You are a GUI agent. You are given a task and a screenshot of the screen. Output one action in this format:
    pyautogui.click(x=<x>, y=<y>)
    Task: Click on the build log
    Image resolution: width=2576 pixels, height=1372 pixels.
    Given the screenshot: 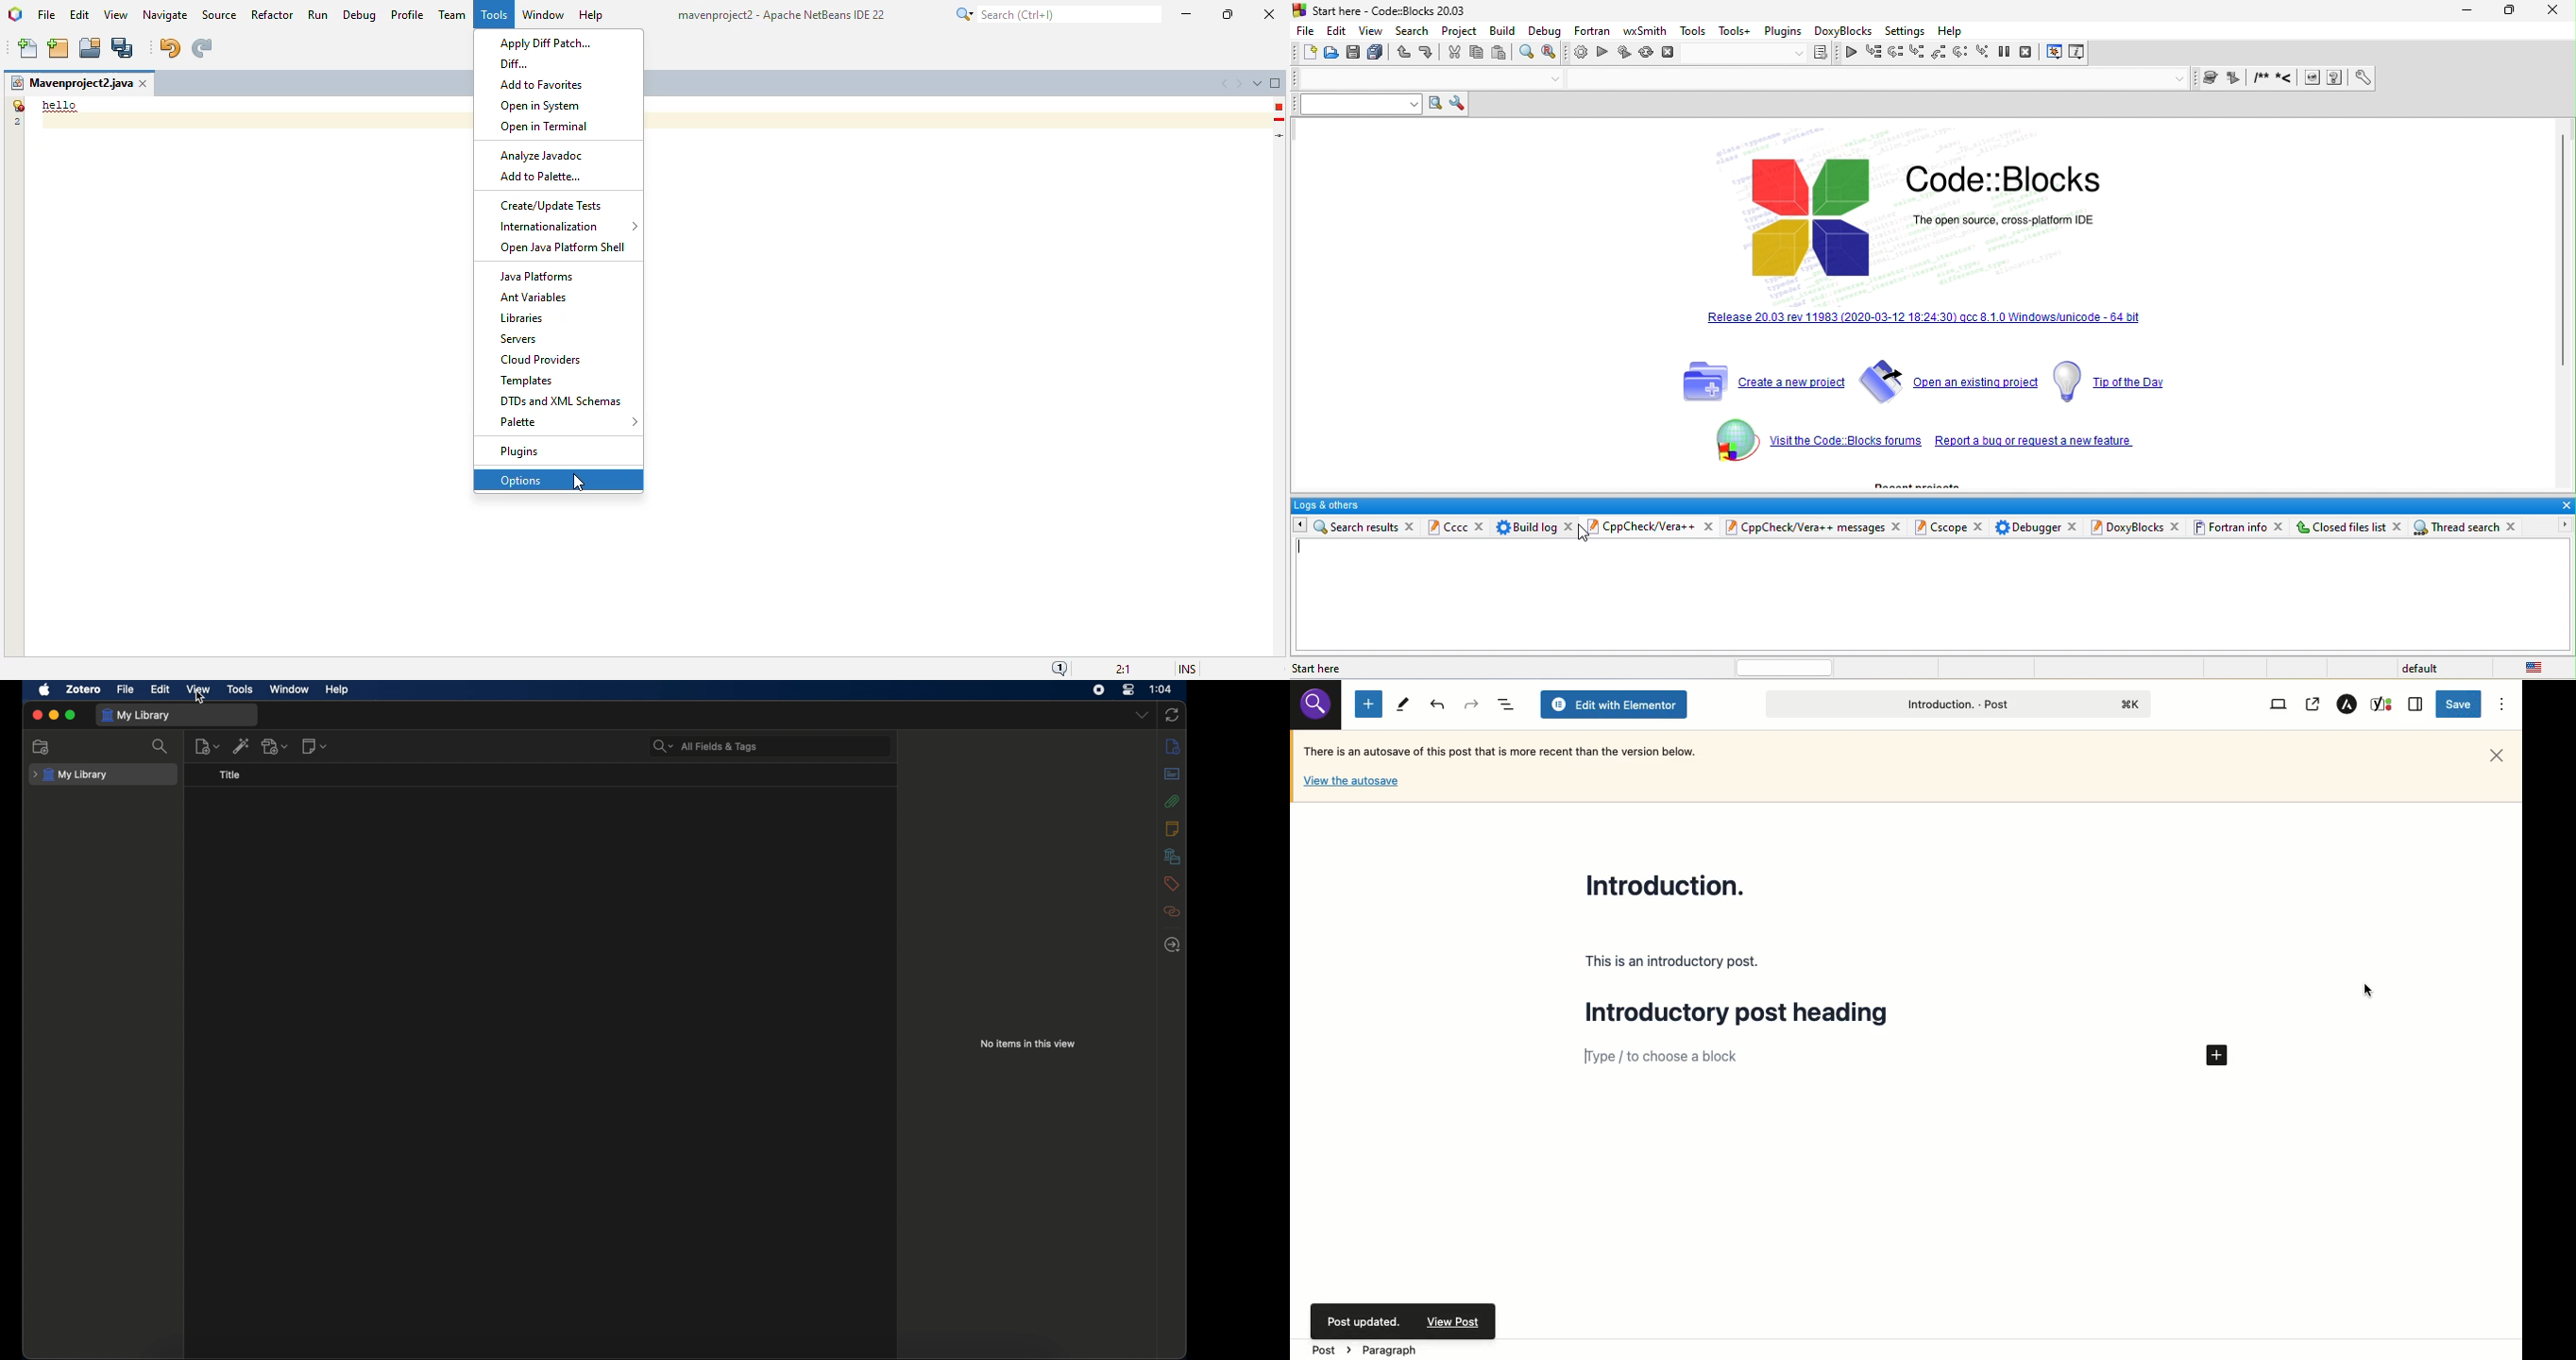 What is the action you would take?
    pyautogui.click(x=1444, y=526)
    